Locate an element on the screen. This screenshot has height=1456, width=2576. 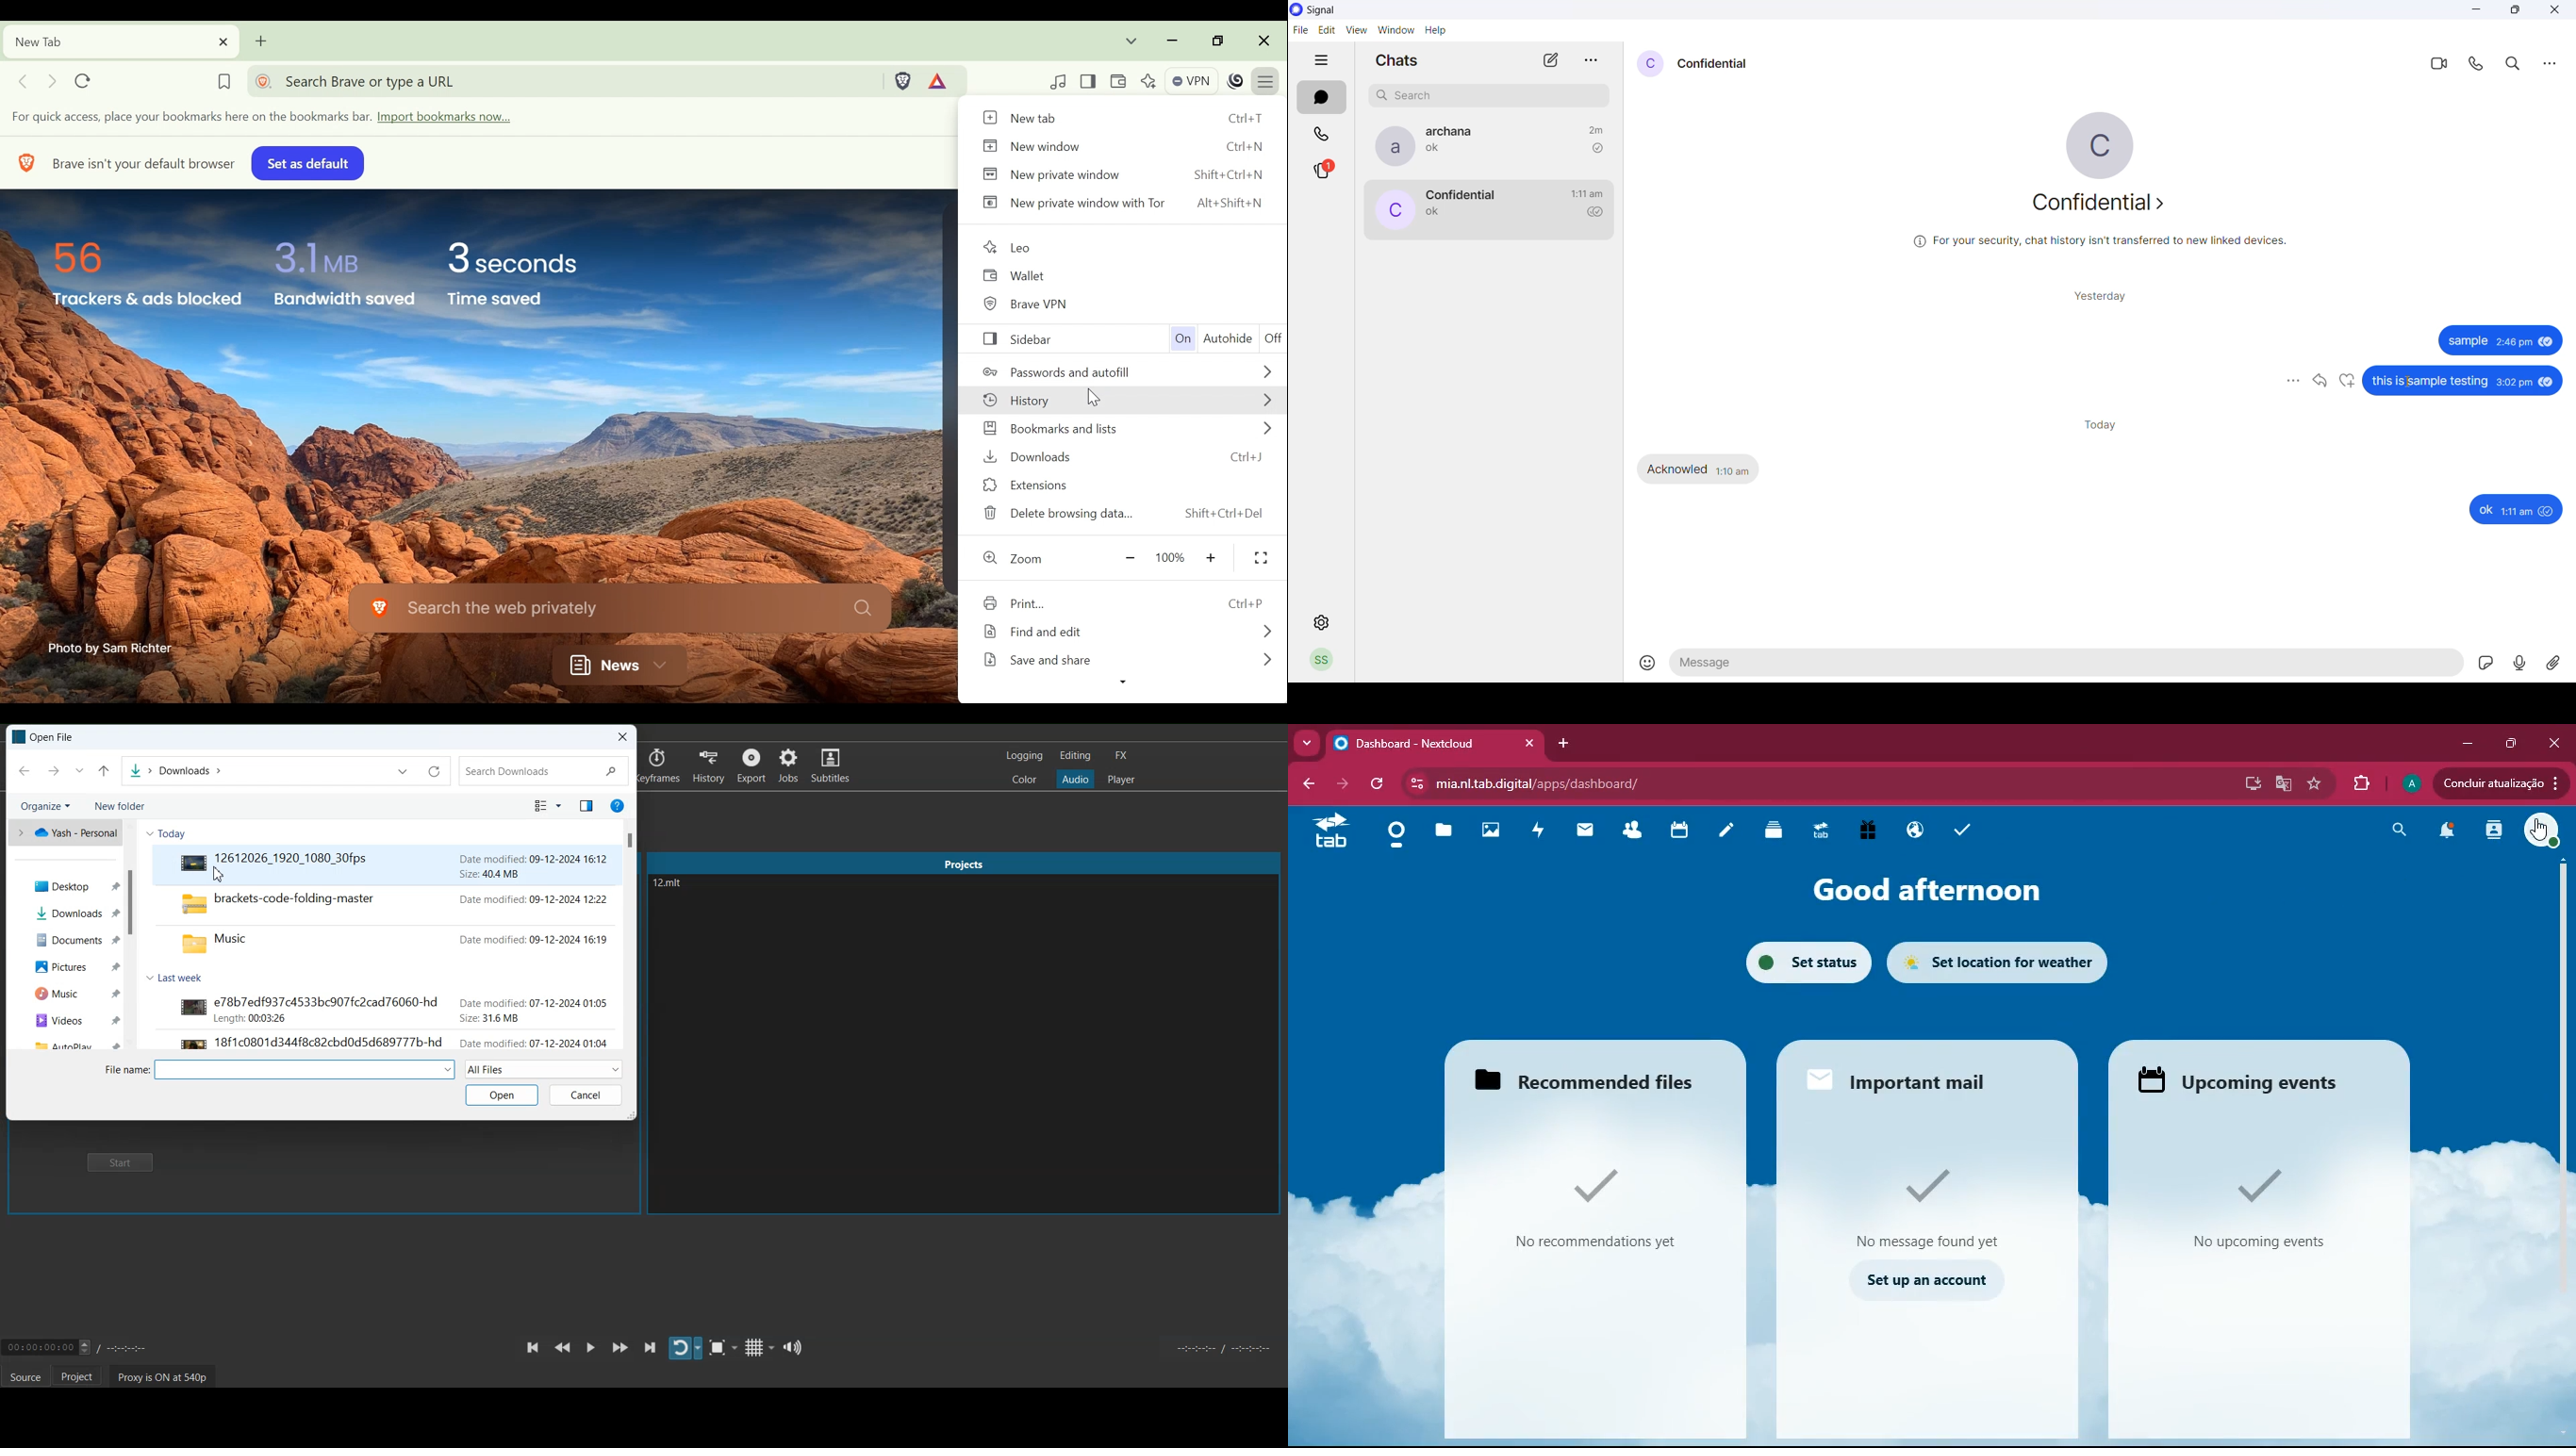
scroll is located at coordinates (2563, 1033).